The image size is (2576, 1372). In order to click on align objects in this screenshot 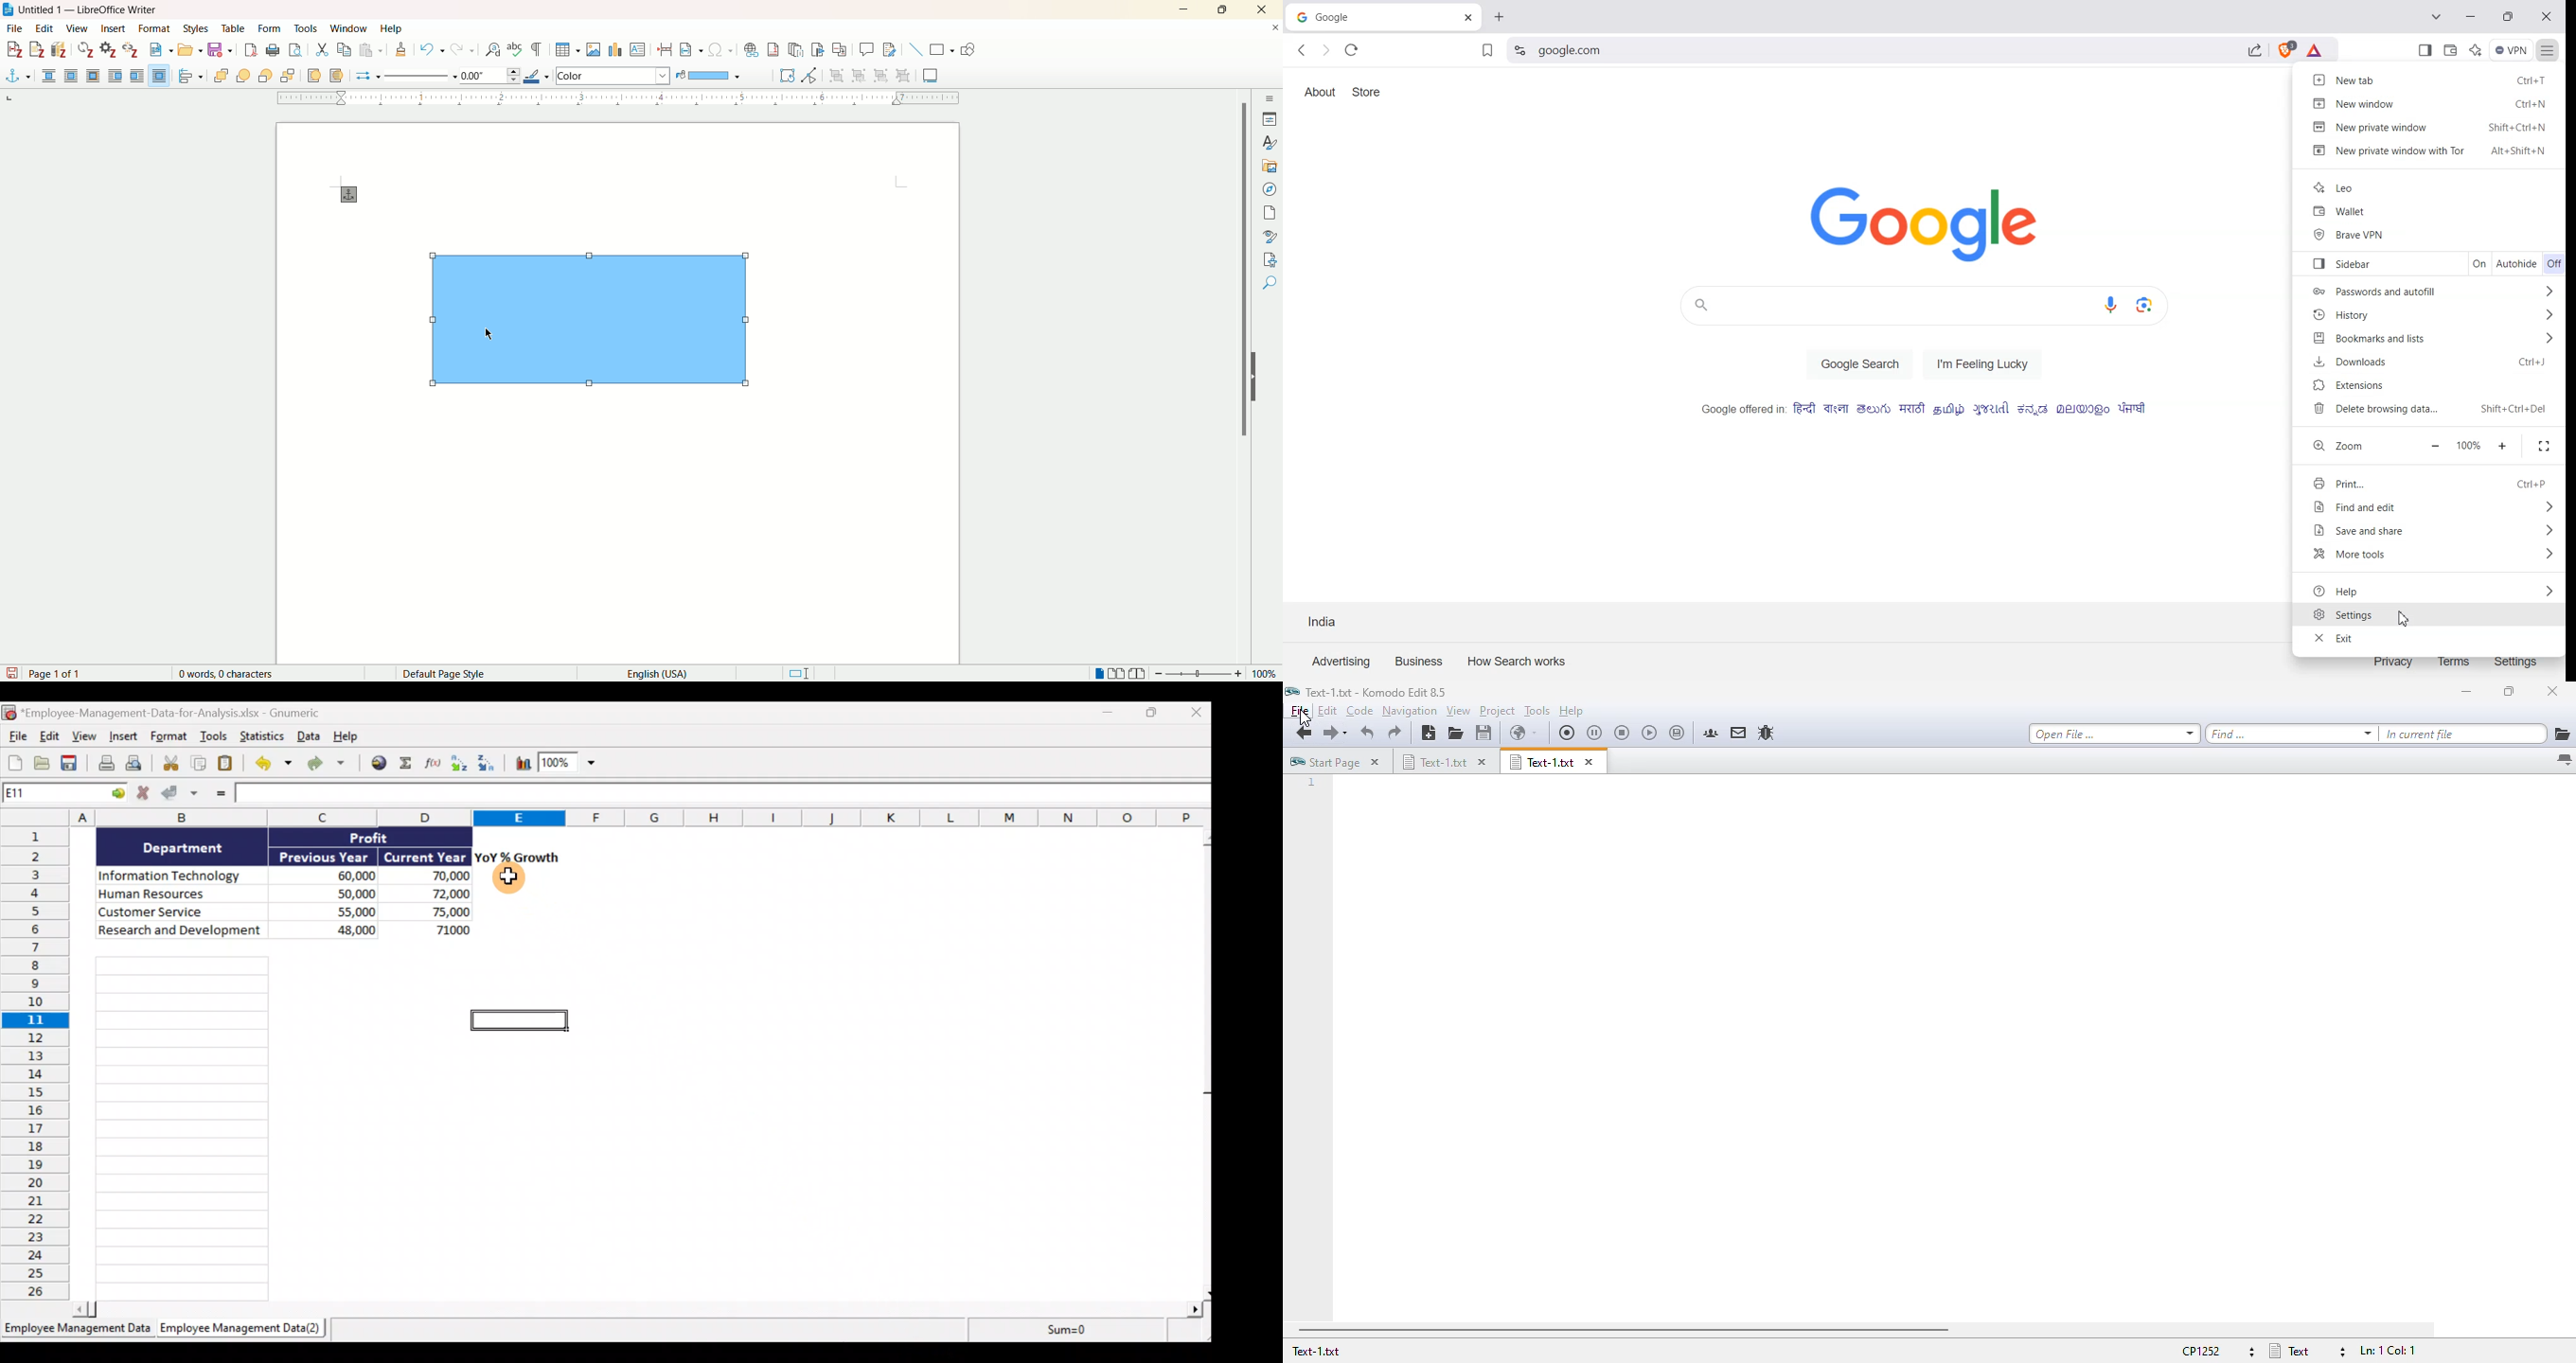, I will do `click(190, 77)`.